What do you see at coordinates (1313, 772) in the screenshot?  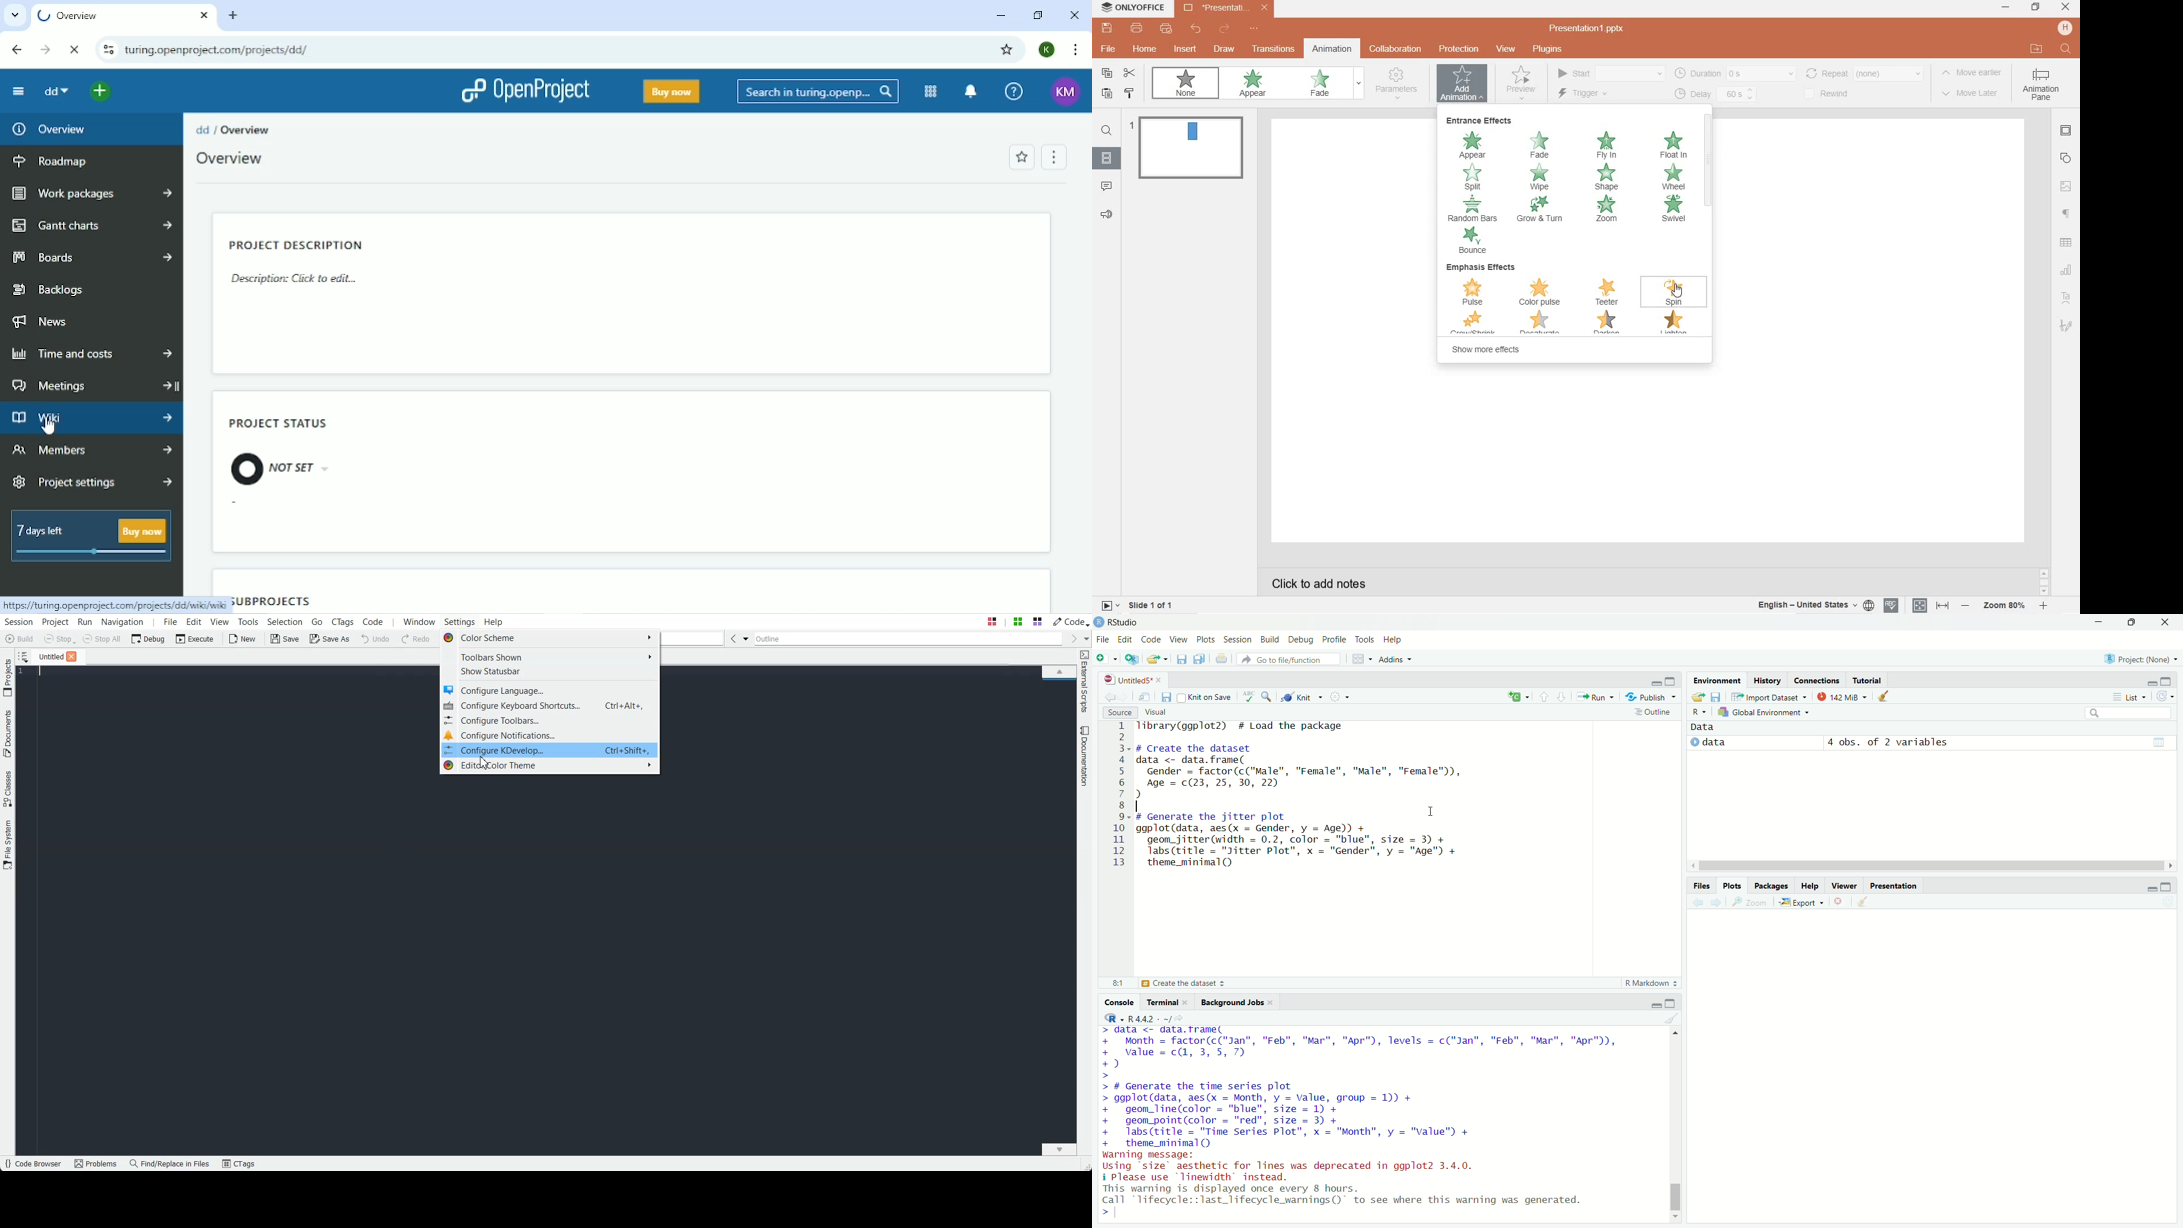 I see `code to create the dataset` at bounding box center [1313, 772].